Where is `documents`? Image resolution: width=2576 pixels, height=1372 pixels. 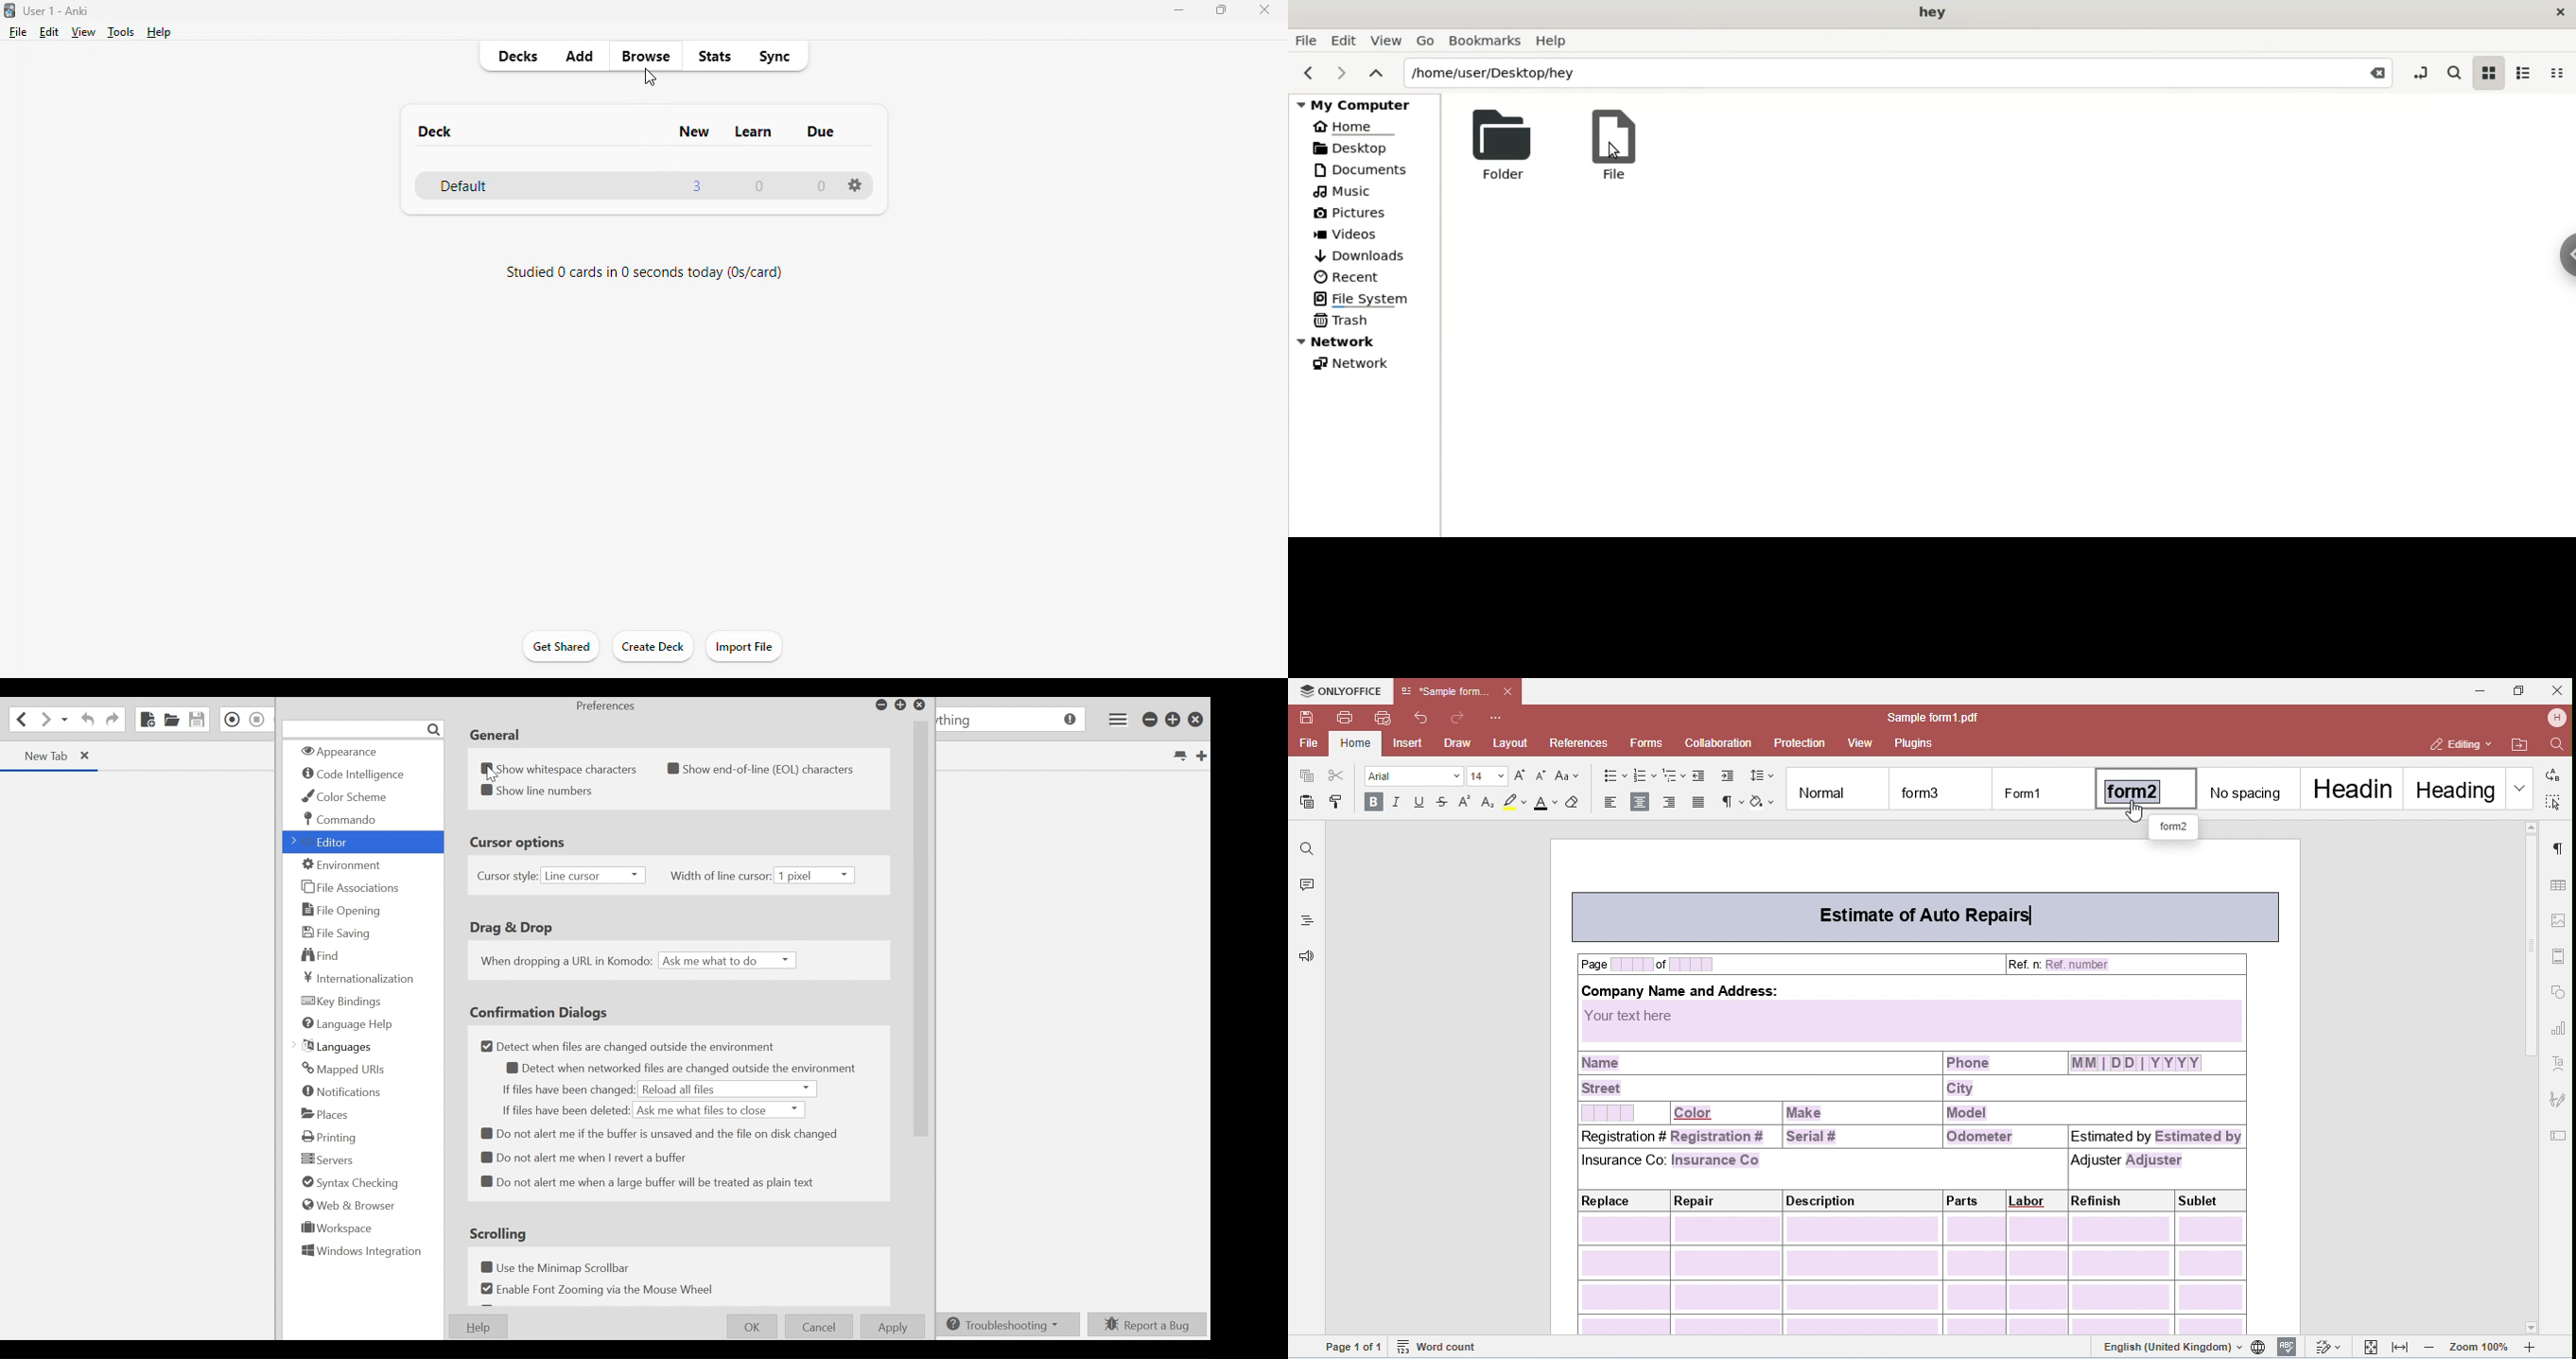 documents is located at coordinates (1366, 170).